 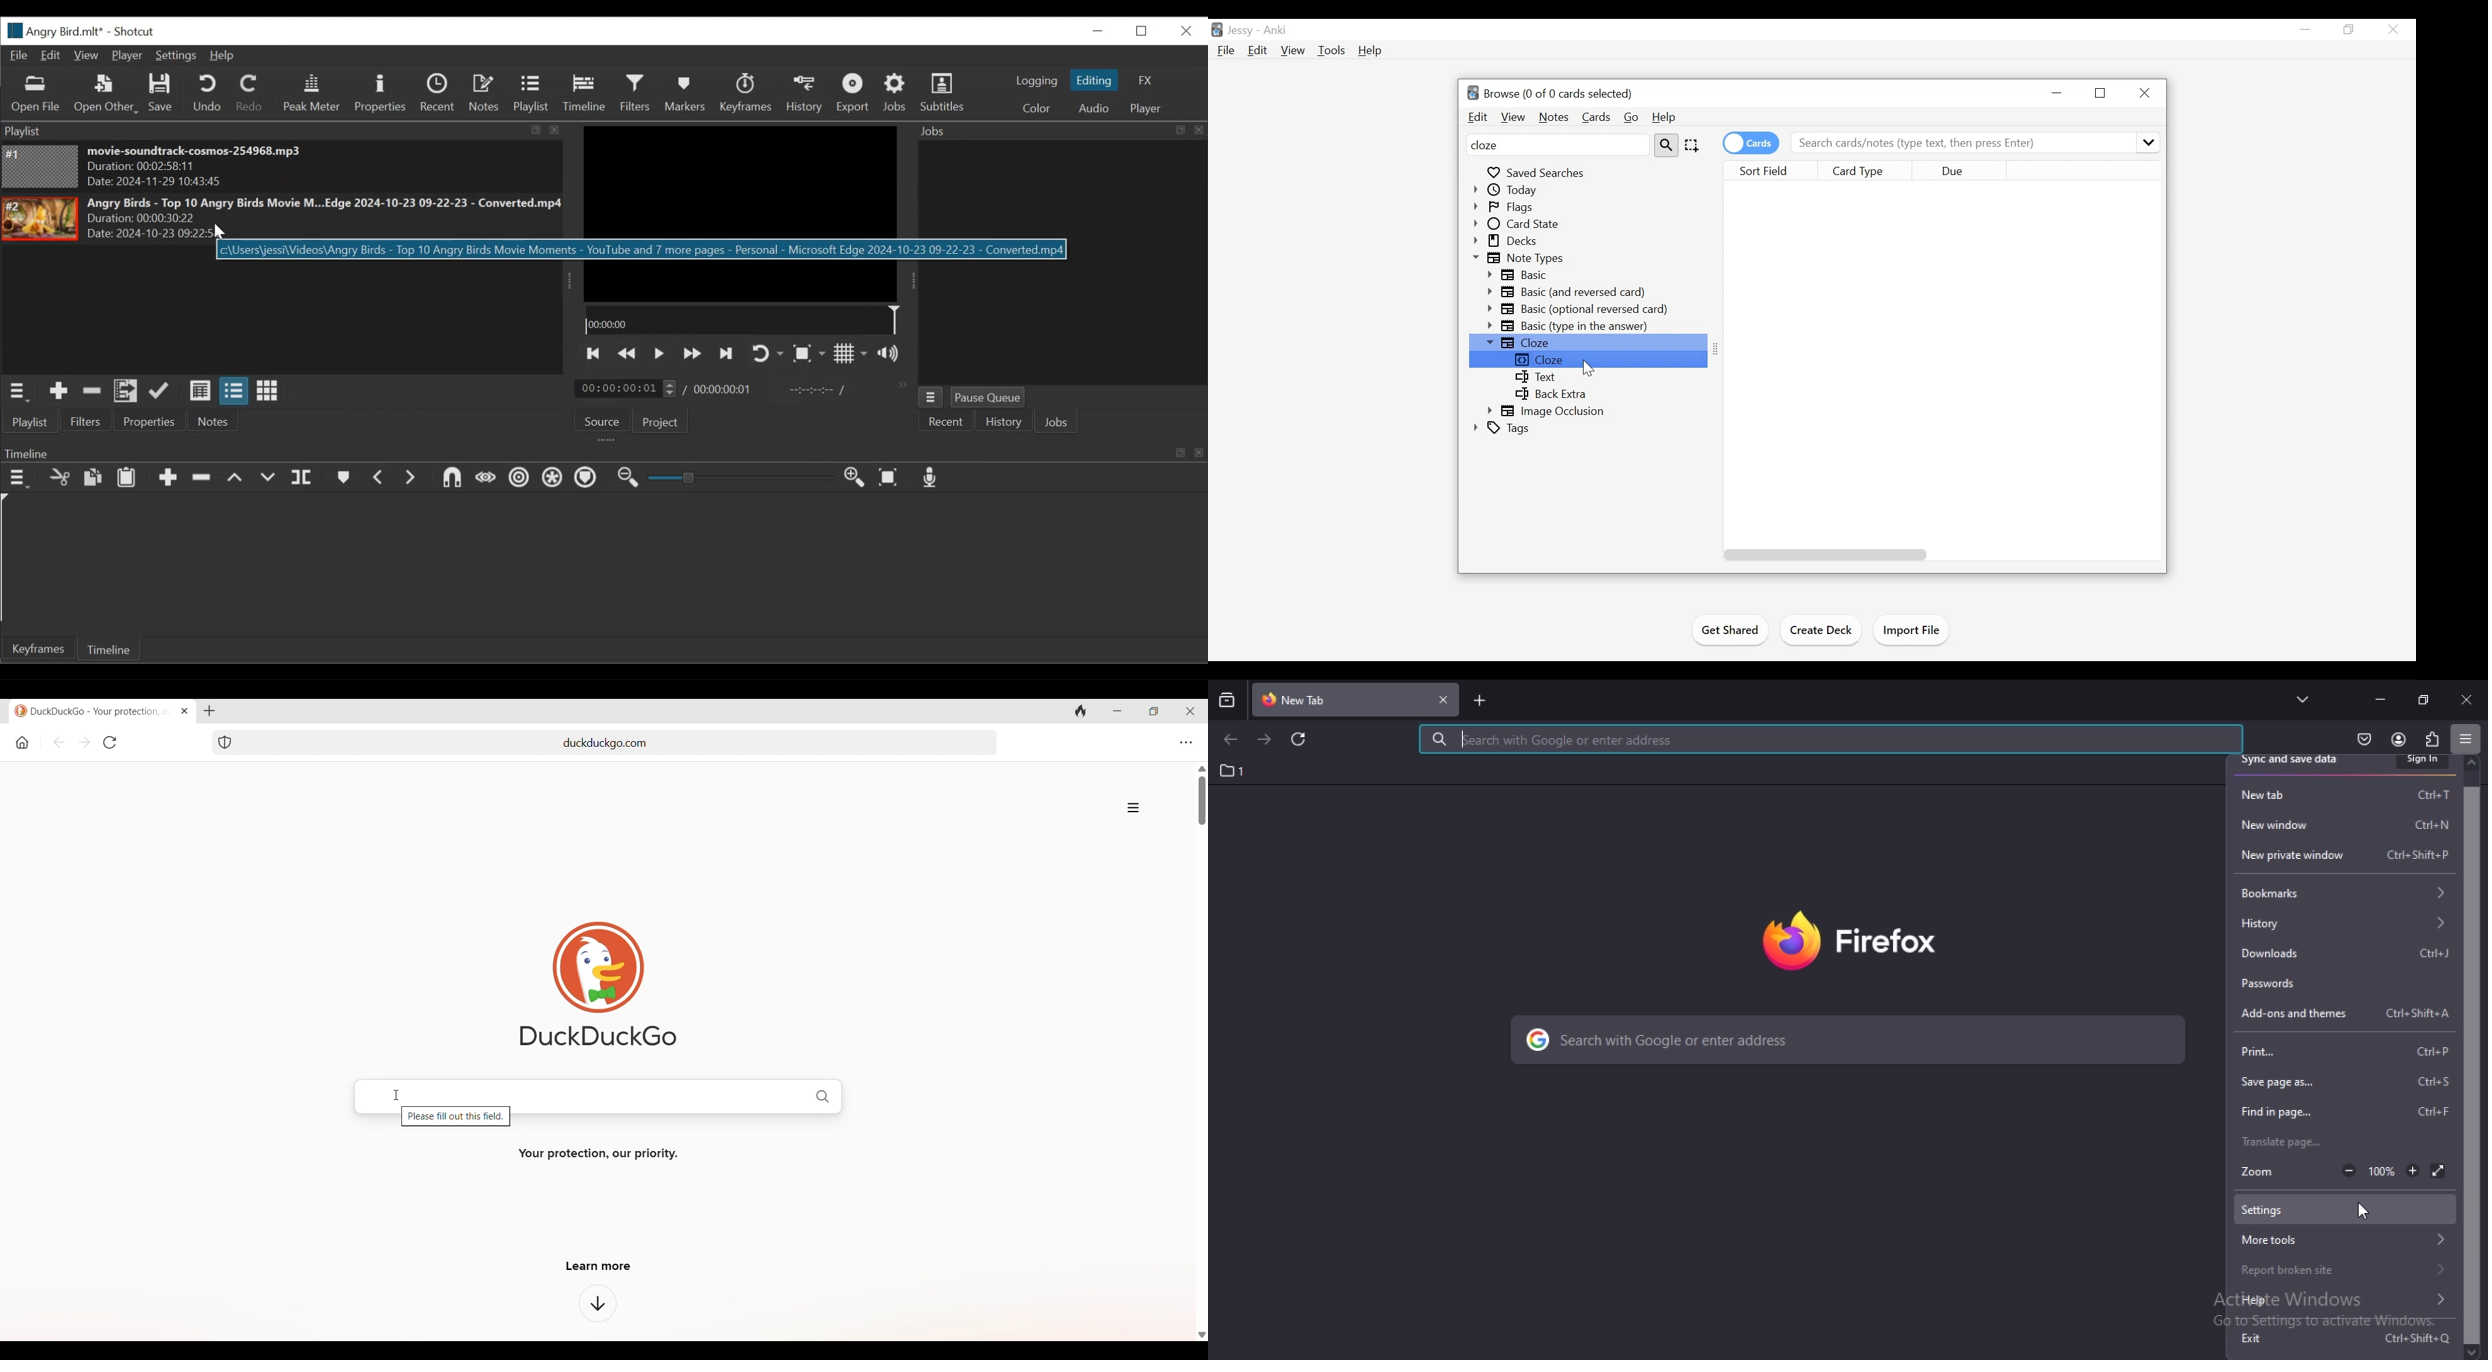 I want to click on Tags, so click(x=1503, y=429).